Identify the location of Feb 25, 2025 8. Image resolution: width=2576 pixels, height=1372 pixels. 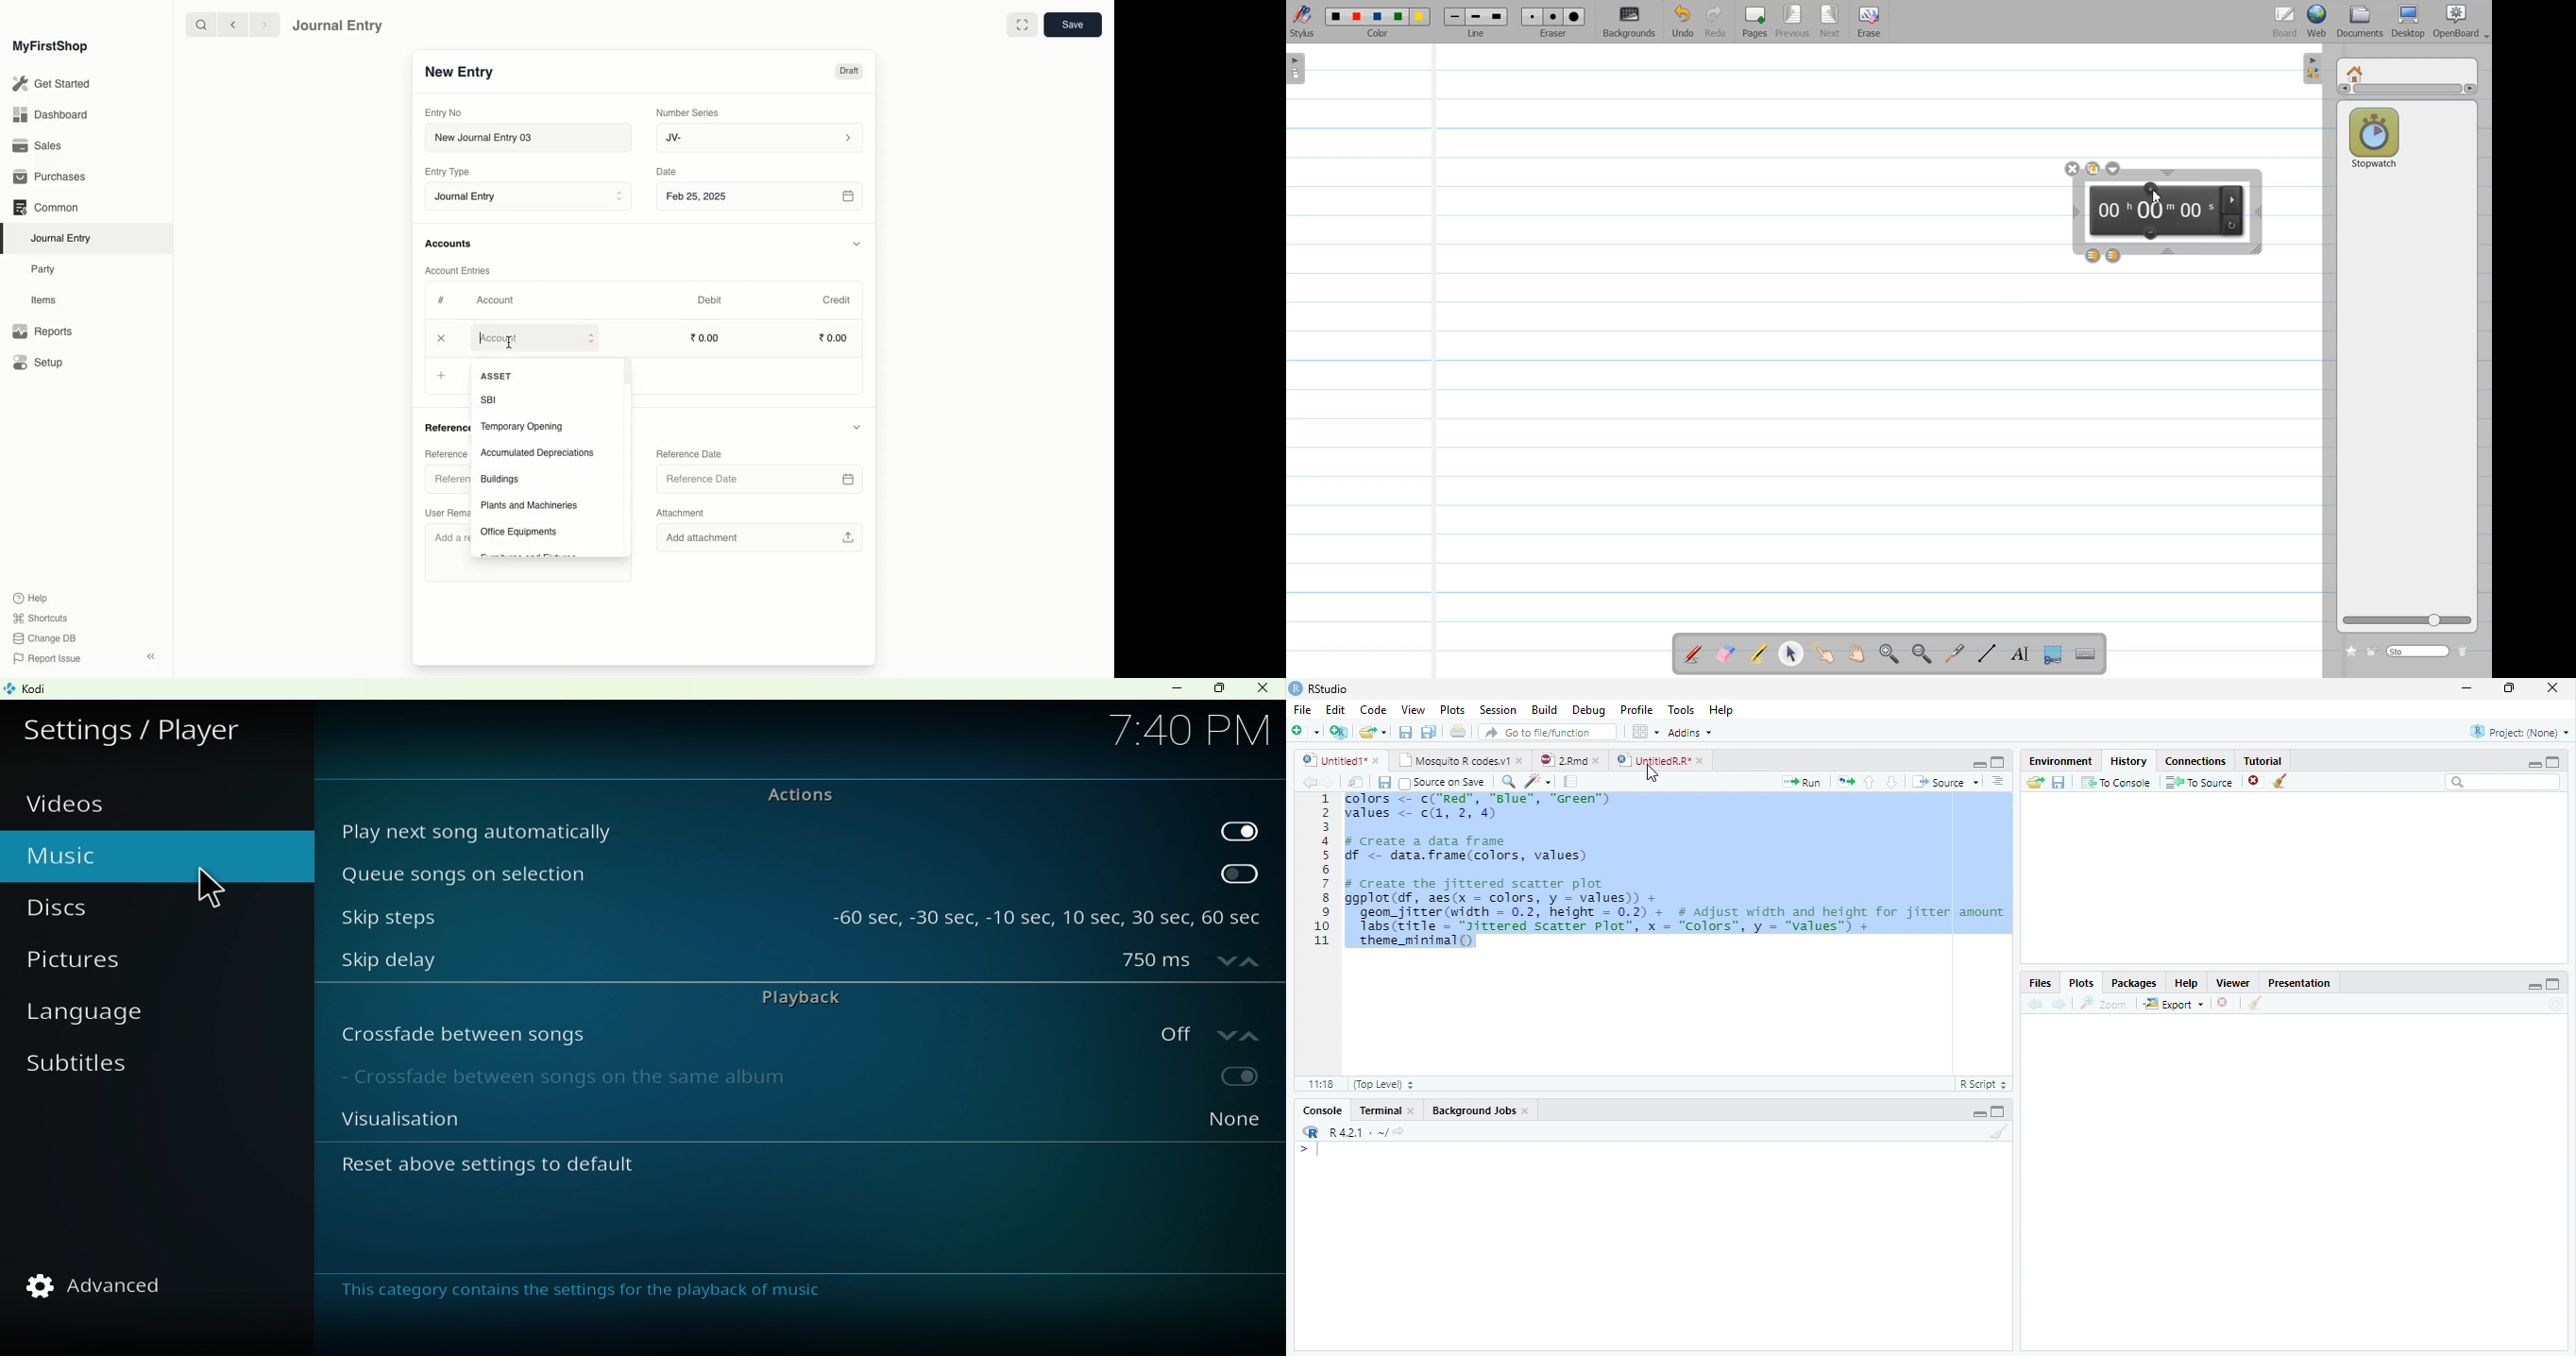
(761, 196).